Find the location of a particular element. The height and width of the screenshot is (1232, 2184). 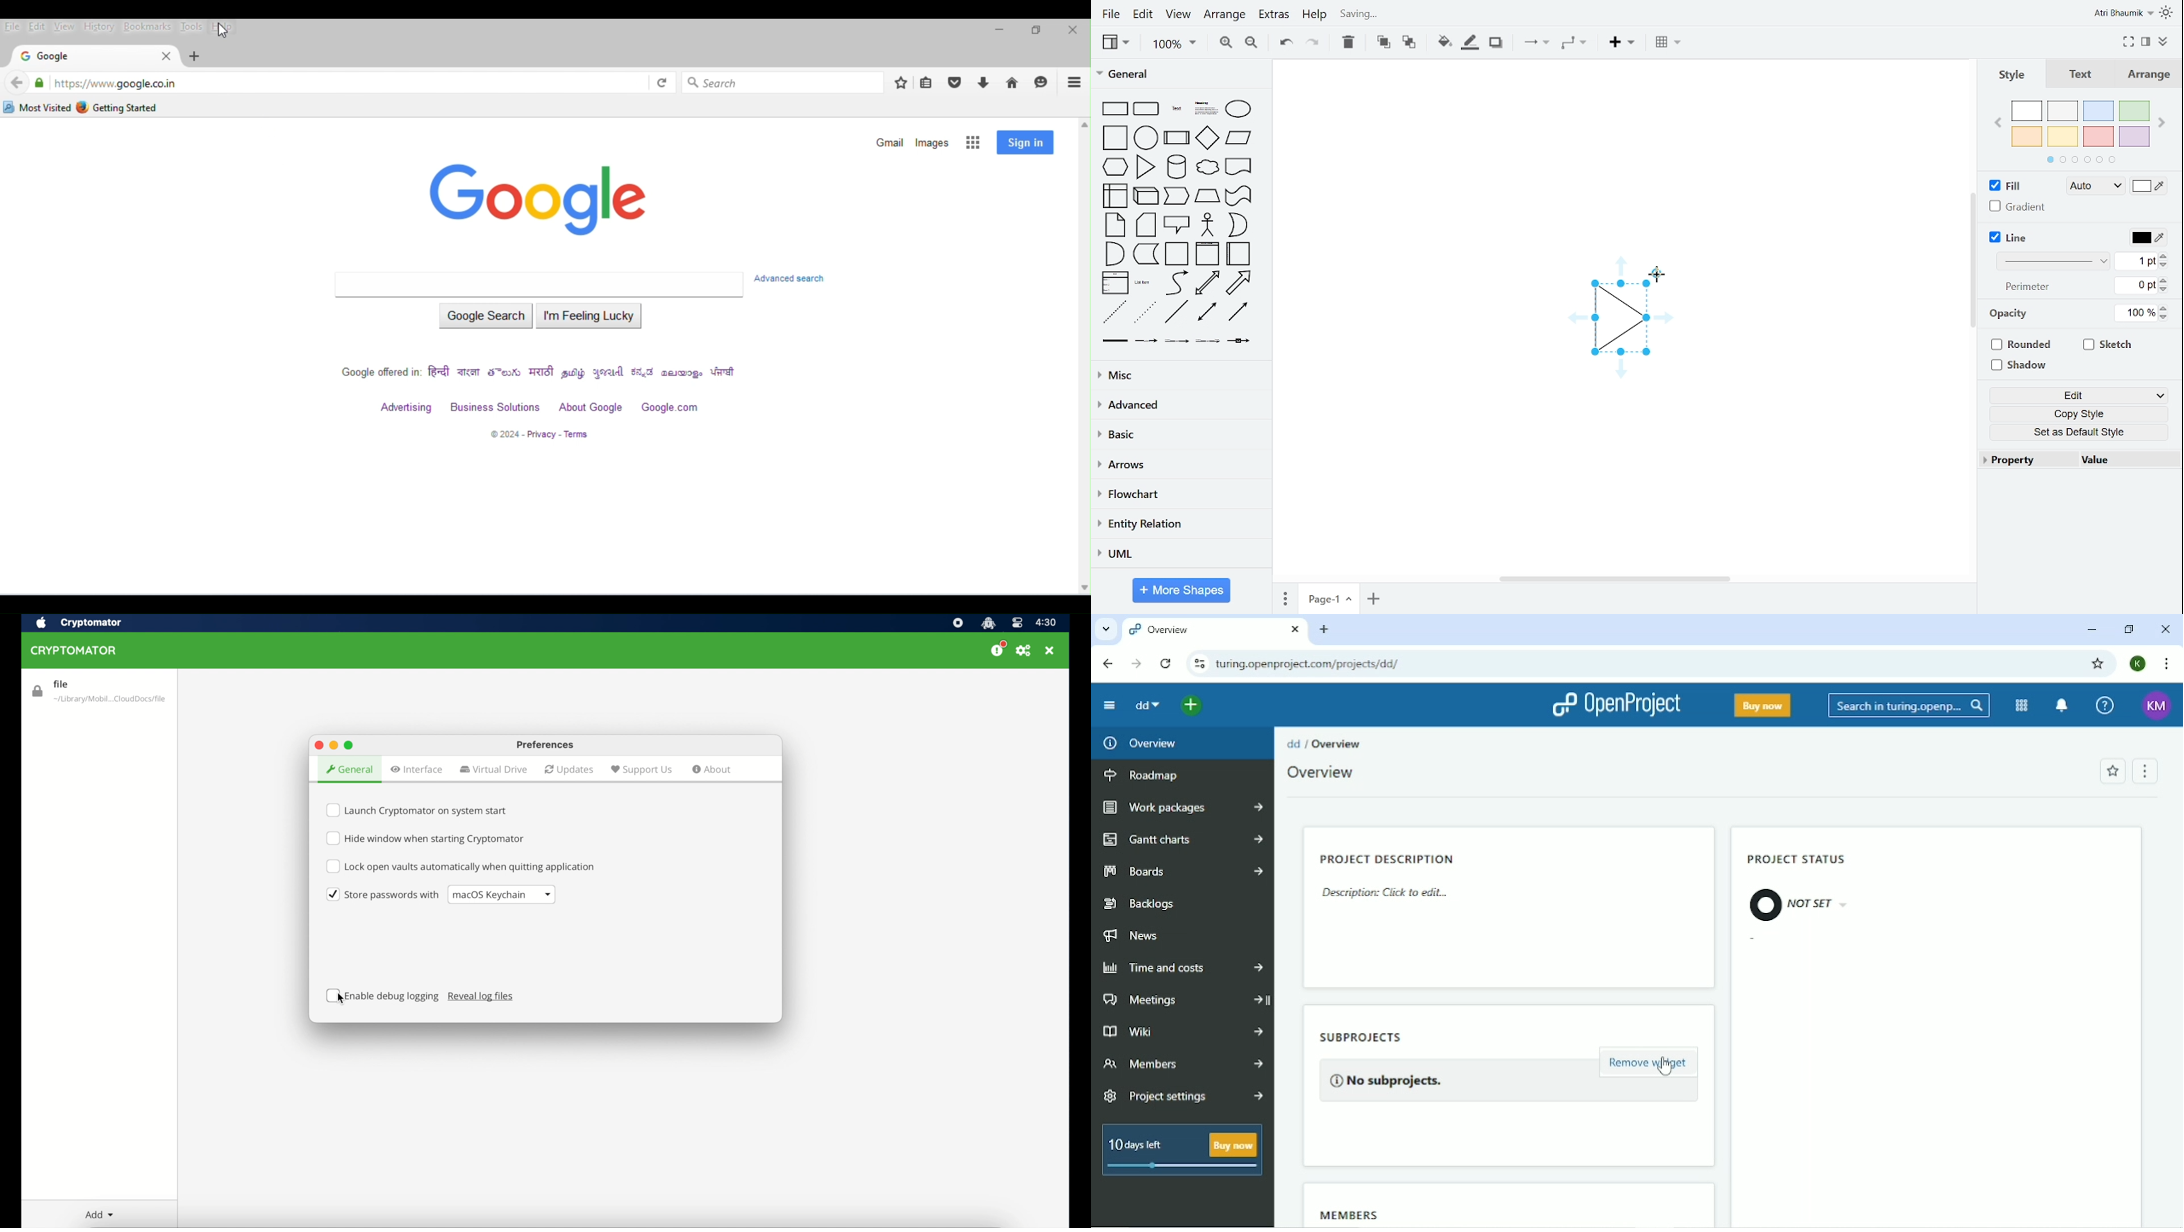

hindi is located at coordinates (440, 374).